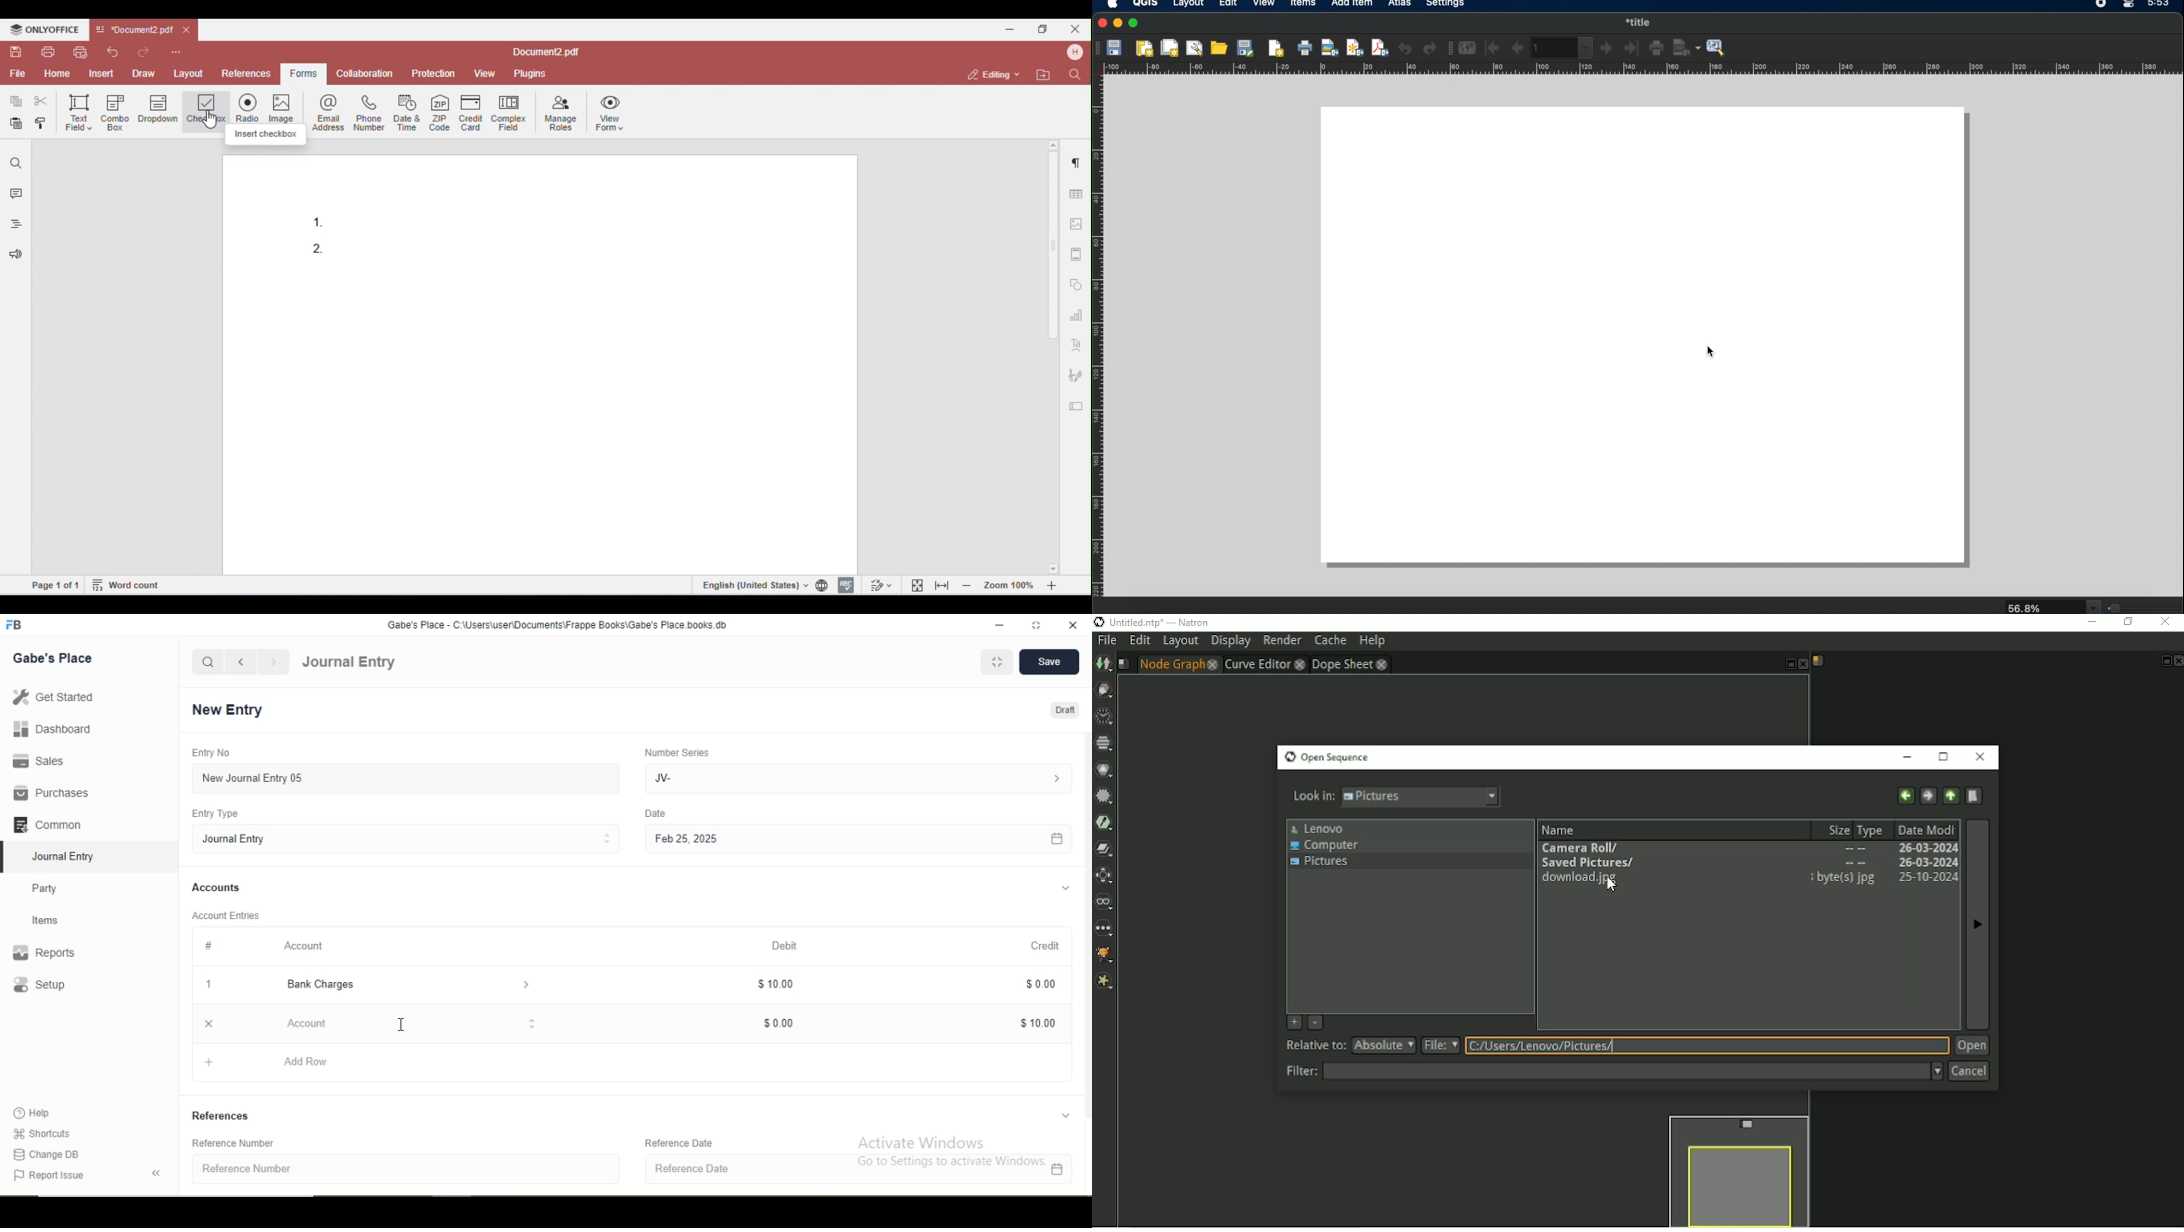  Describe the element at coordinates (1608, 48) in the screenshot. I see `next feature` at that location.